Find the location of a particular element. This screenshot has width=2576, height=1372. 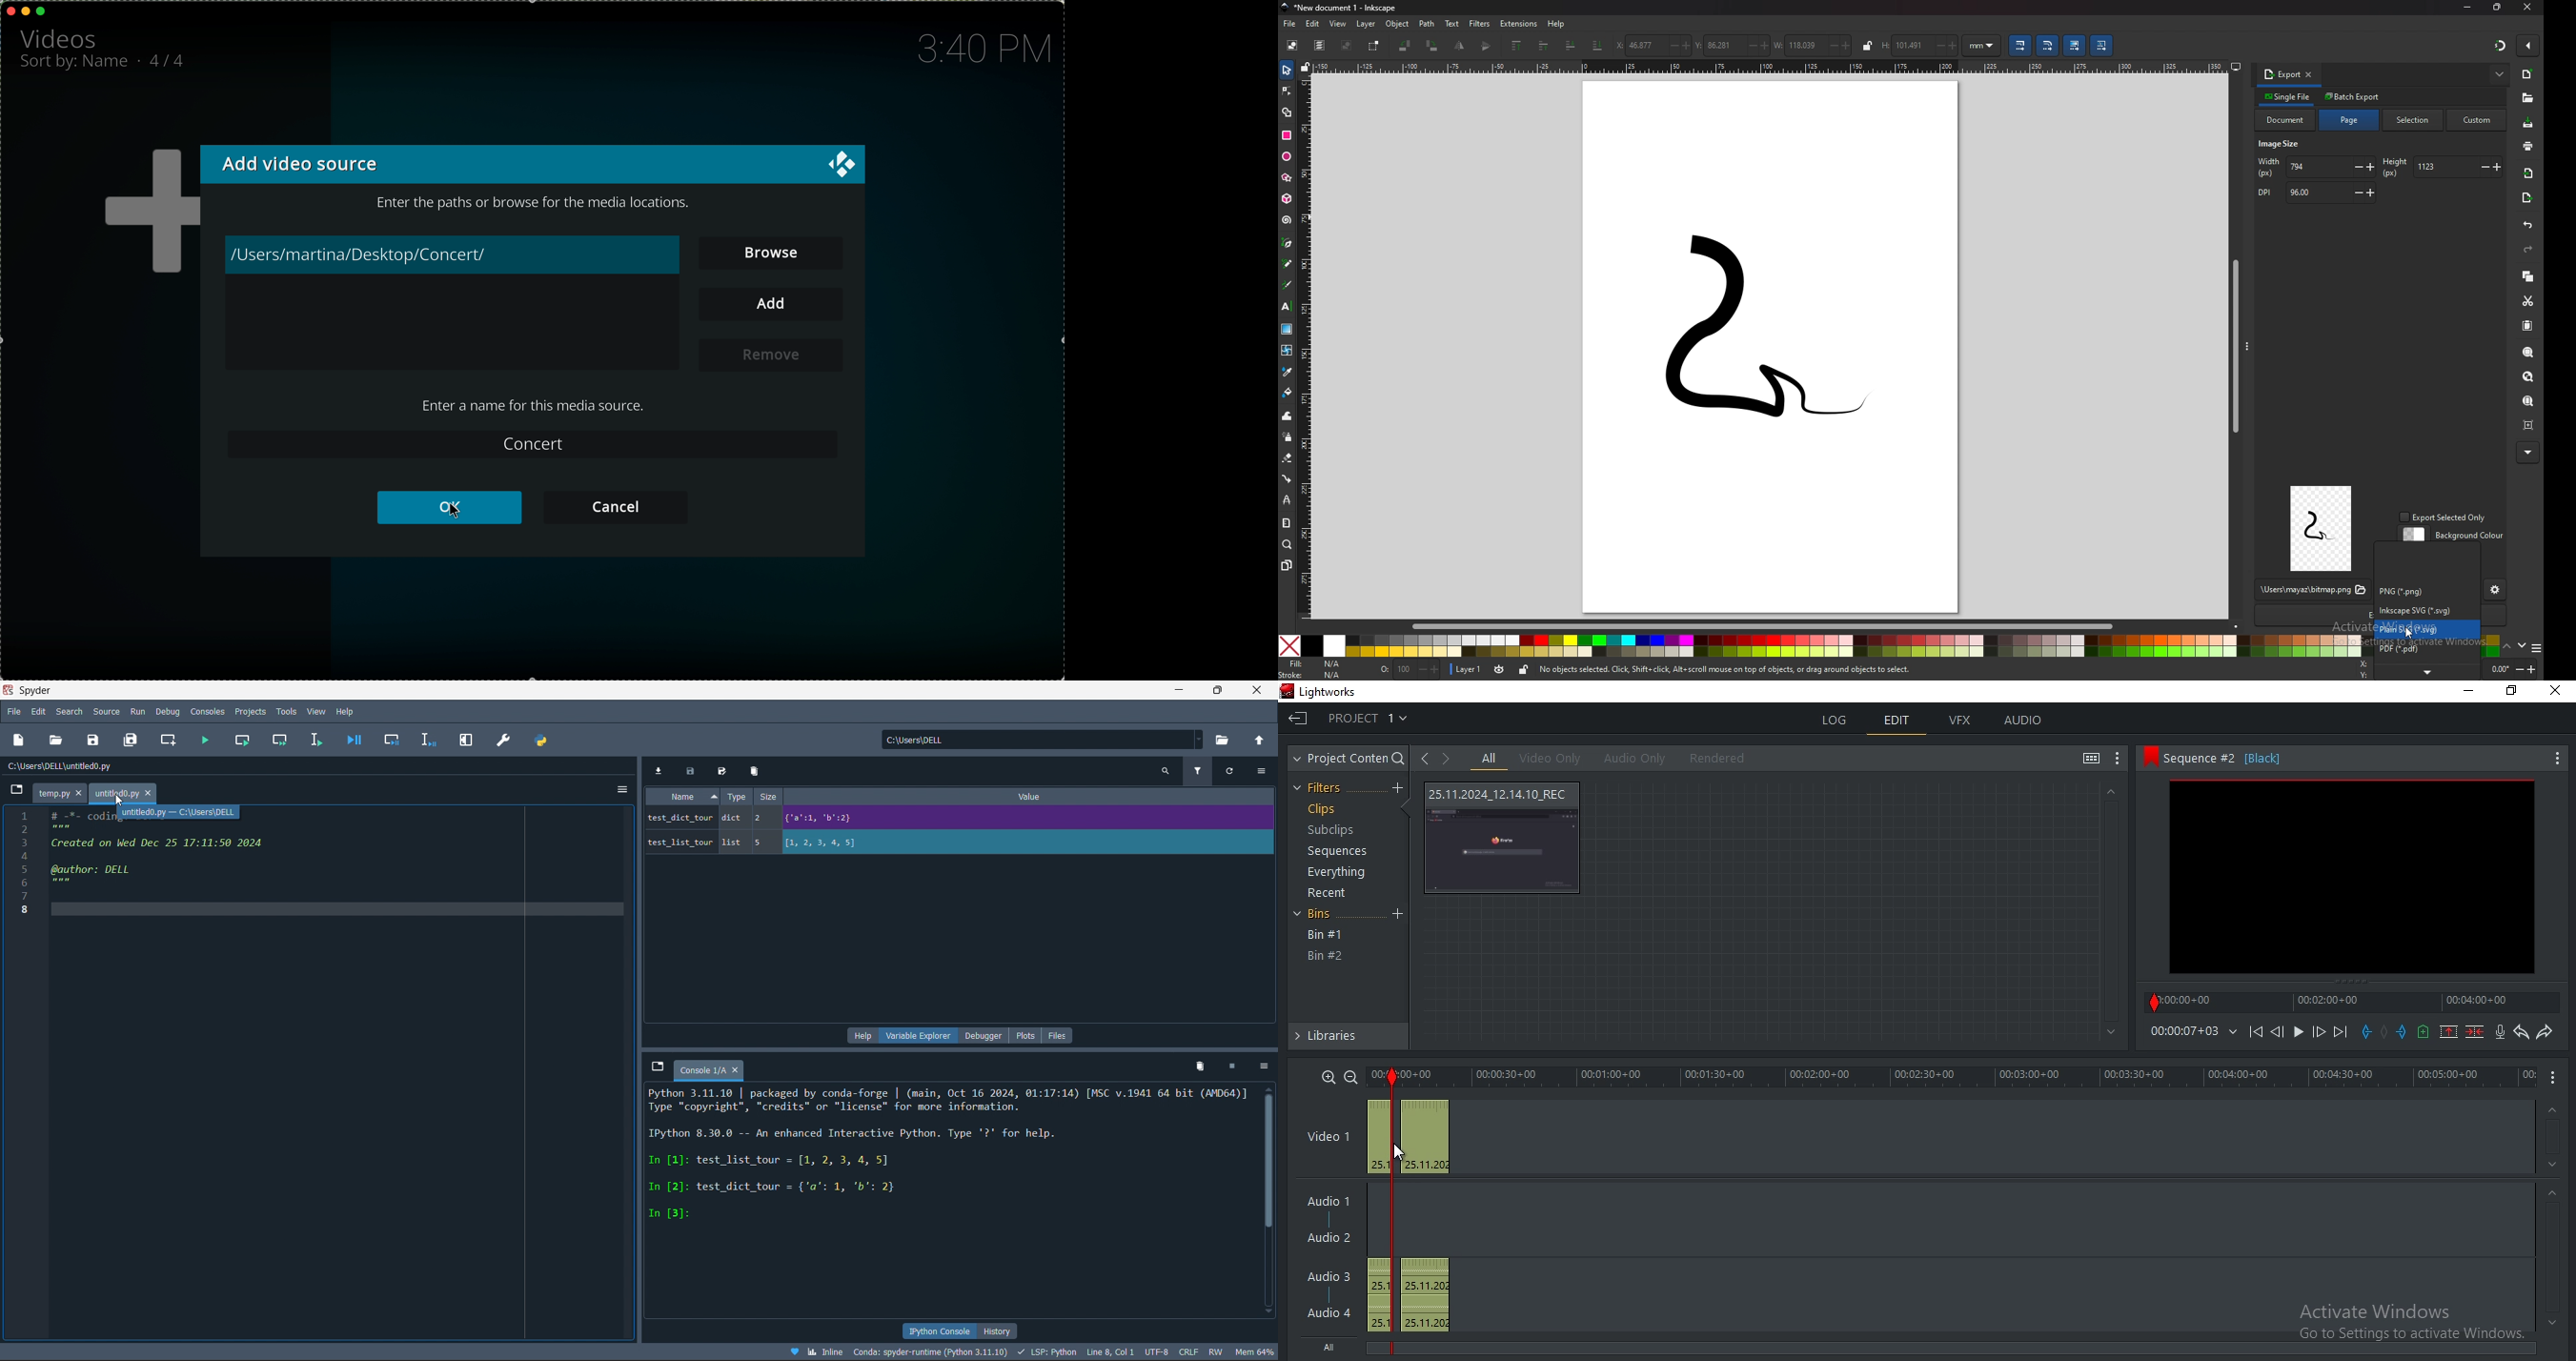

close is located at coordinates (2527, 7).